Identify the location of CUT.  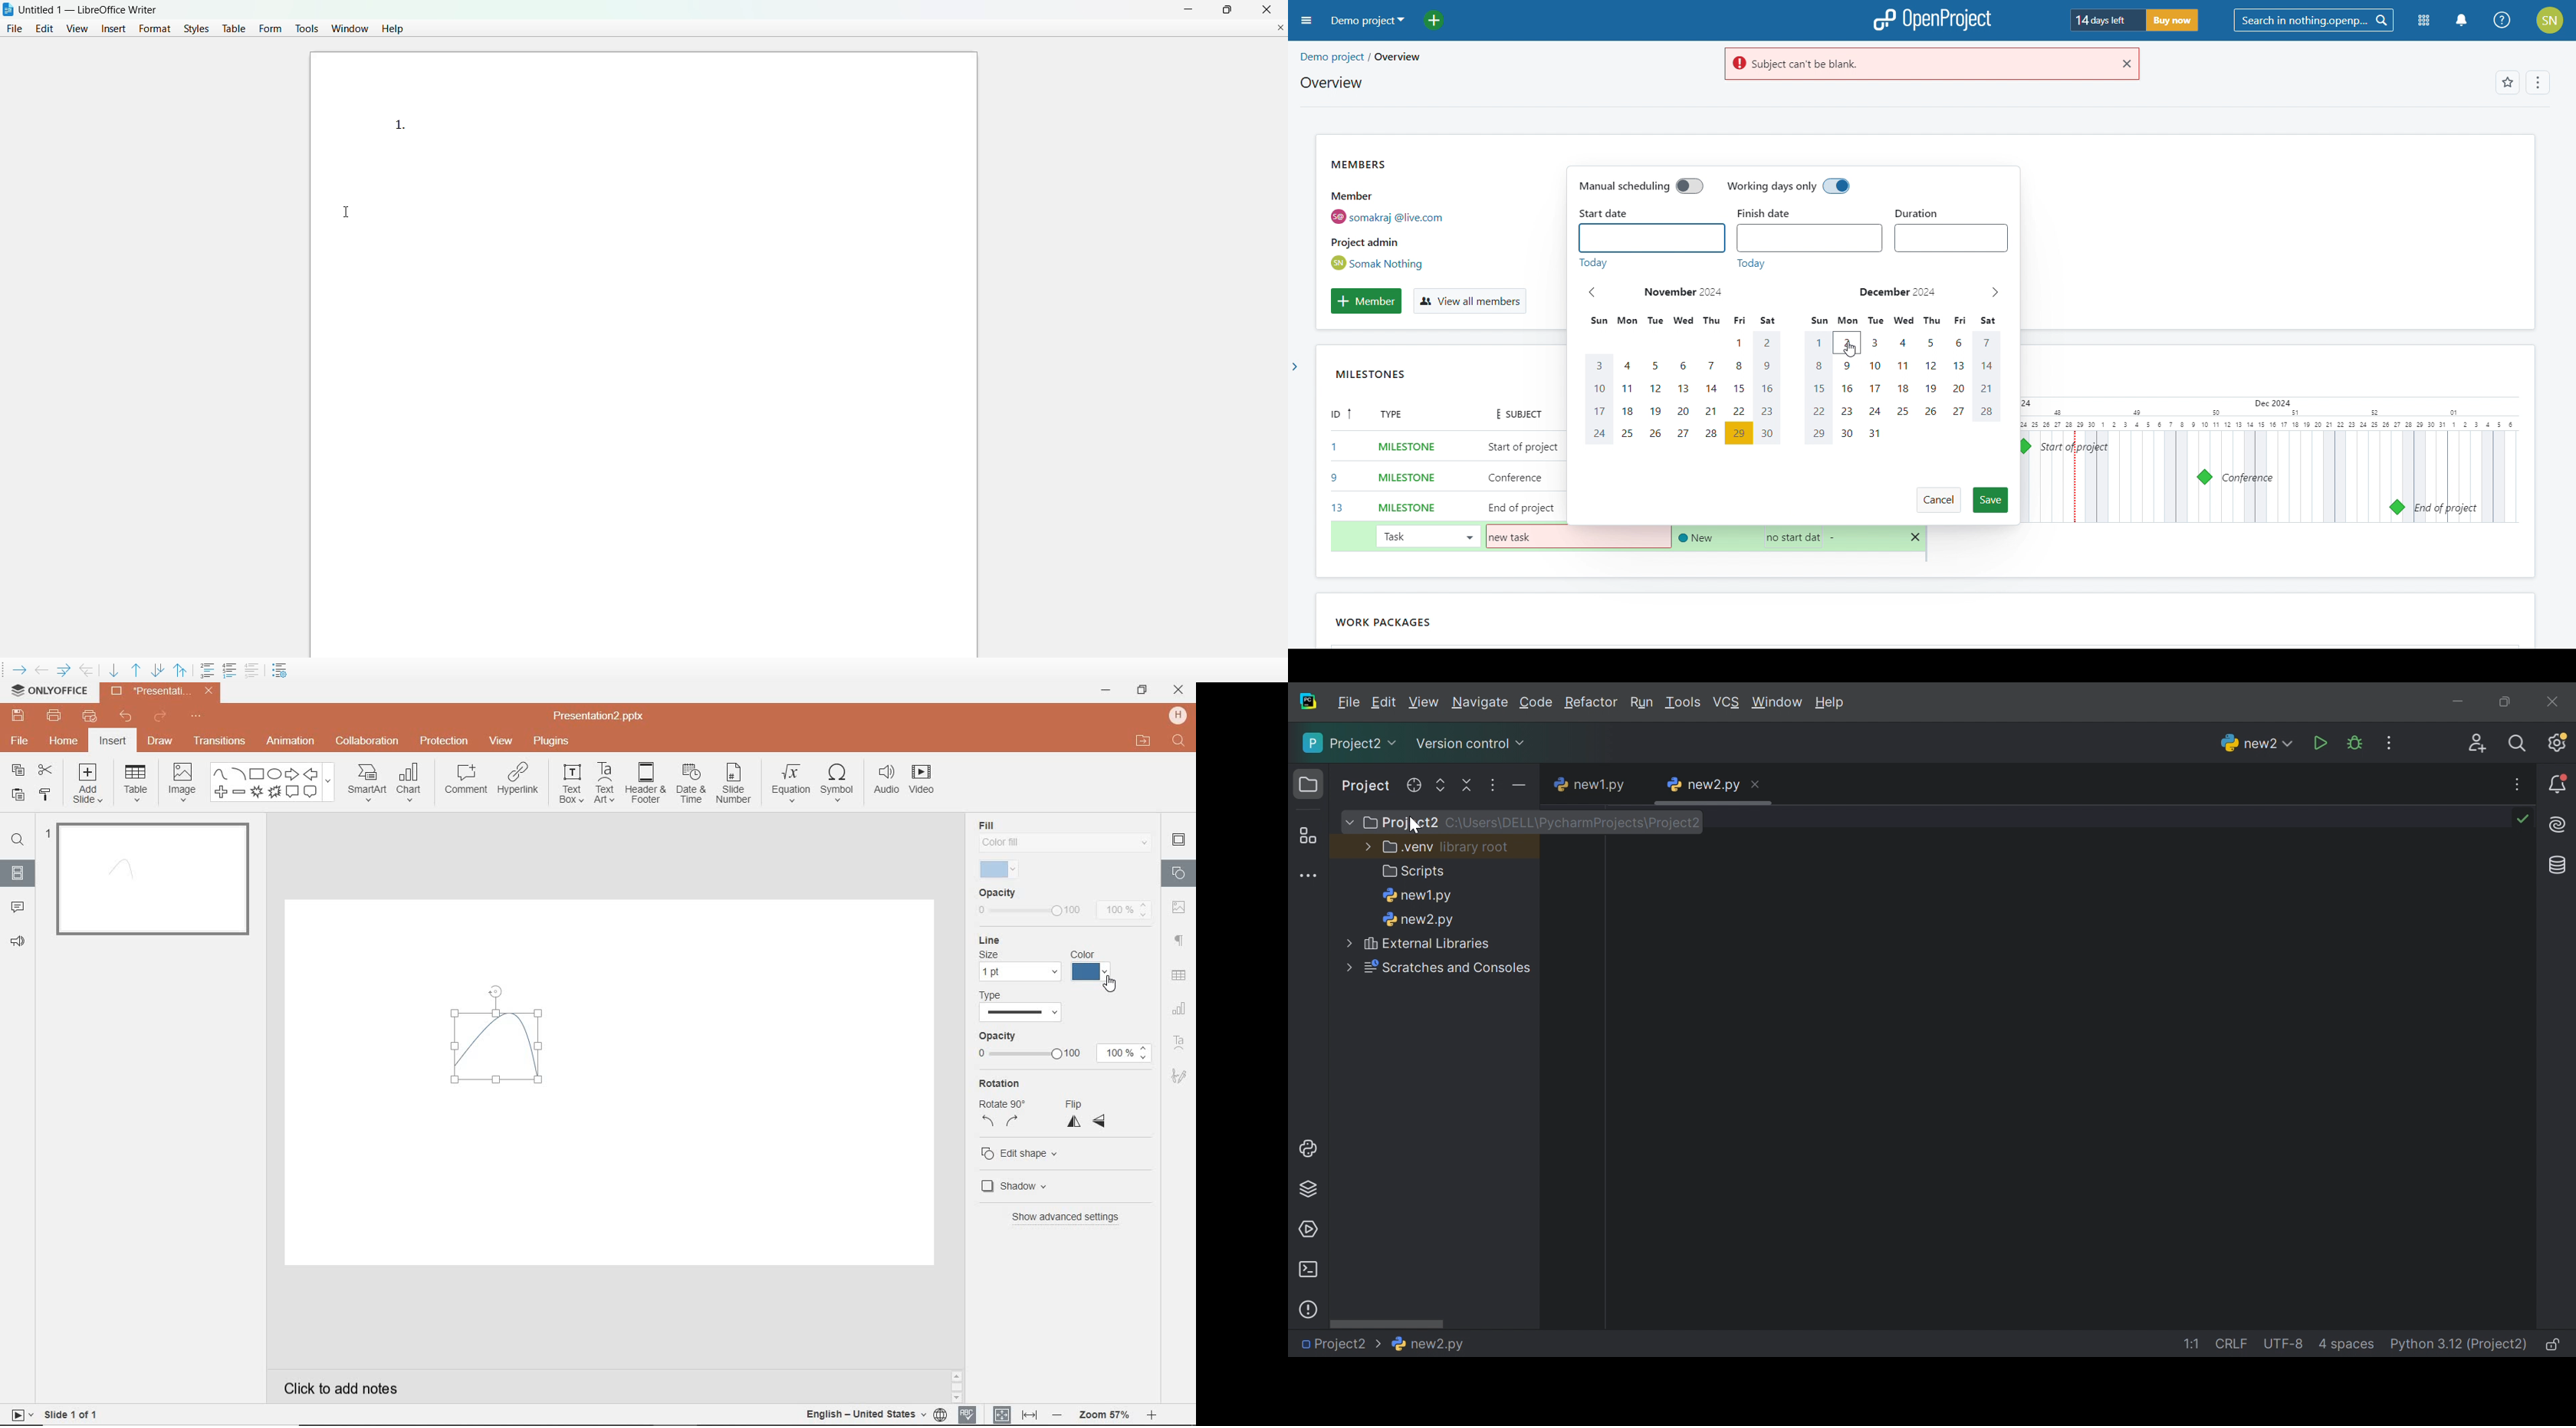
(45, 770).